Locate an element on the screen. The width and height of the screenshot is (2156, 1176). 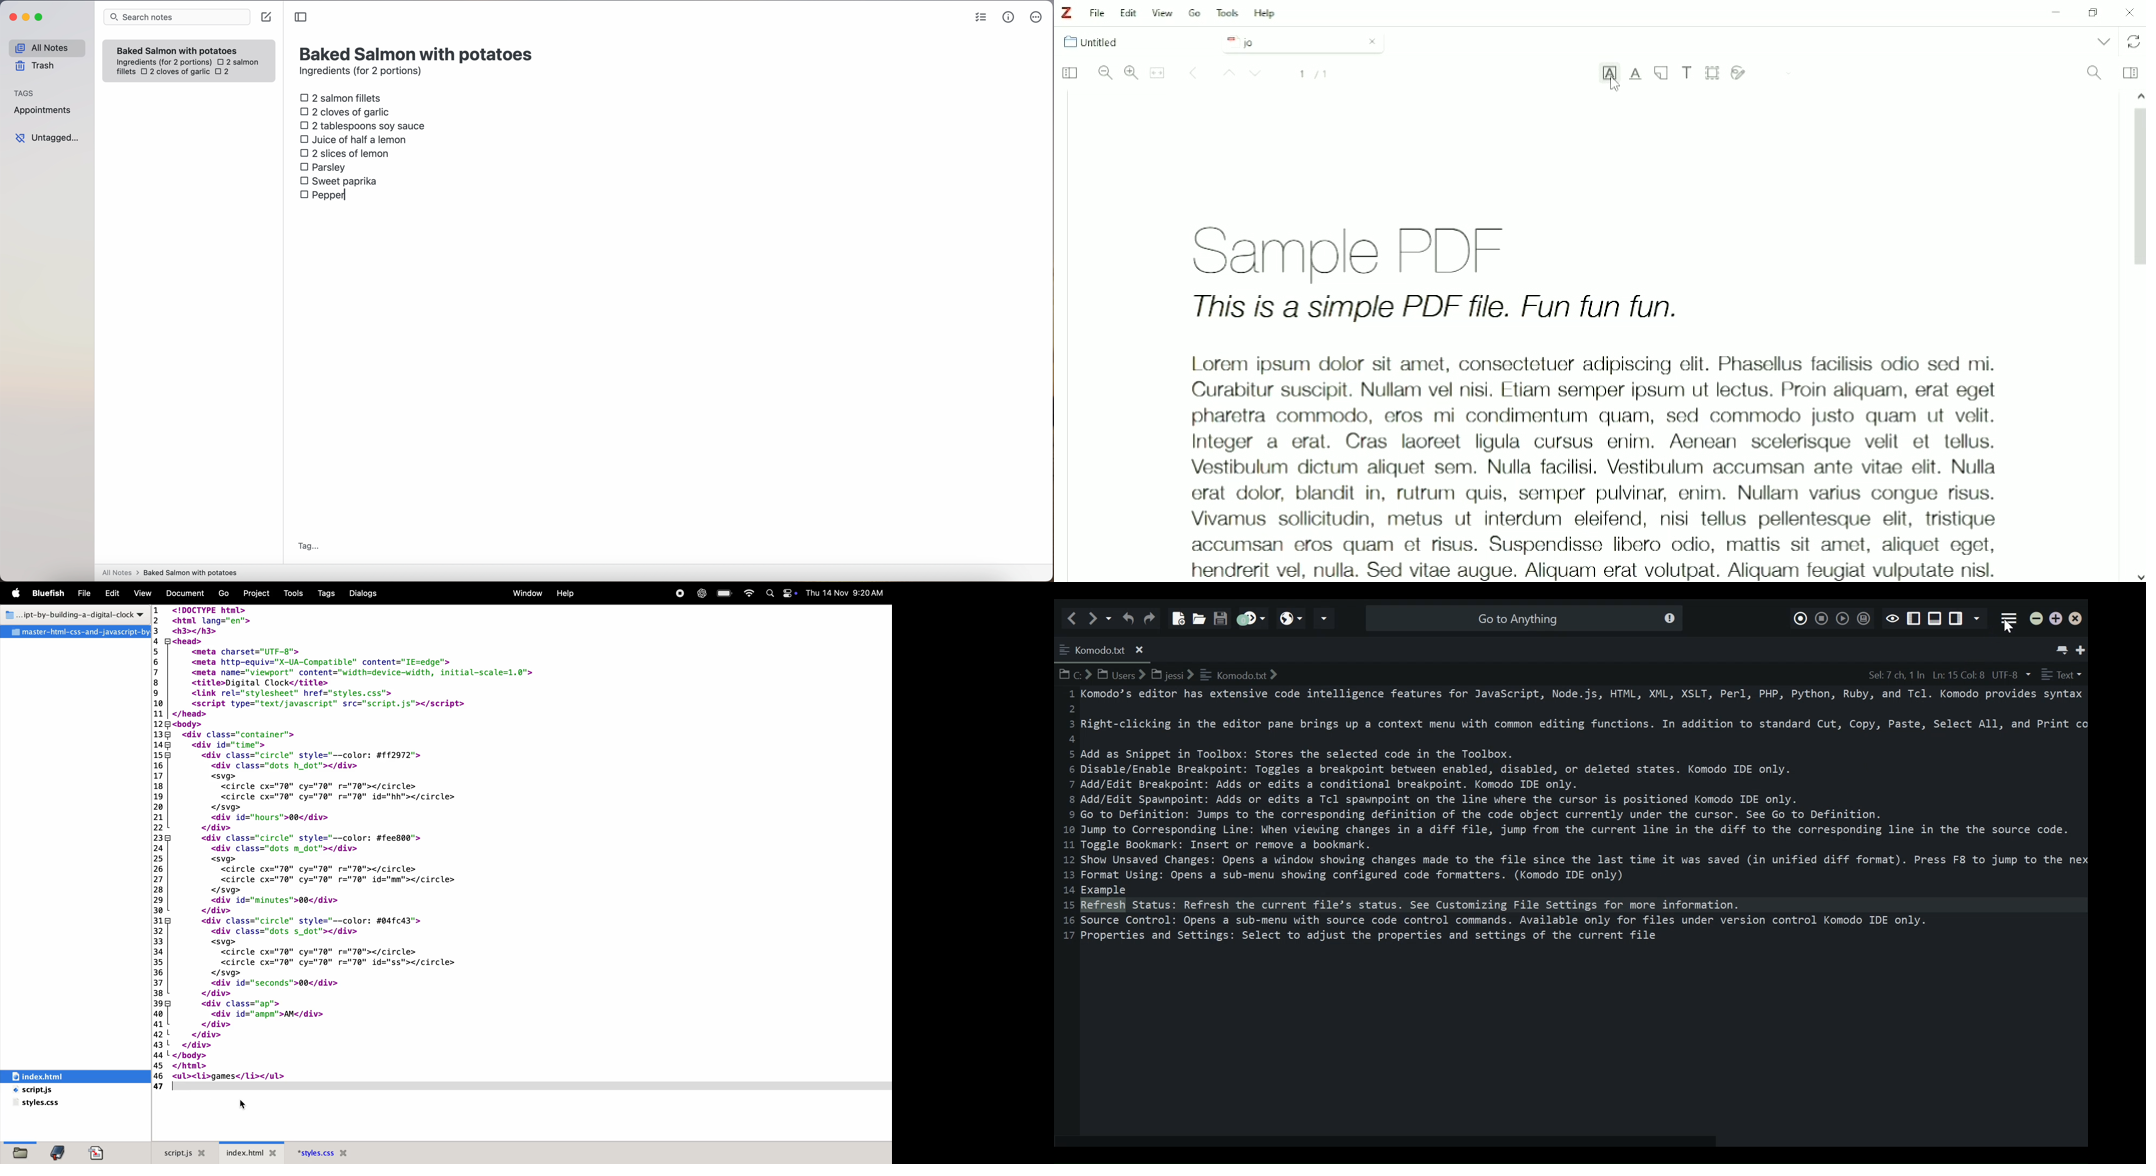
2 salmon is located at coordinates (237, 61).